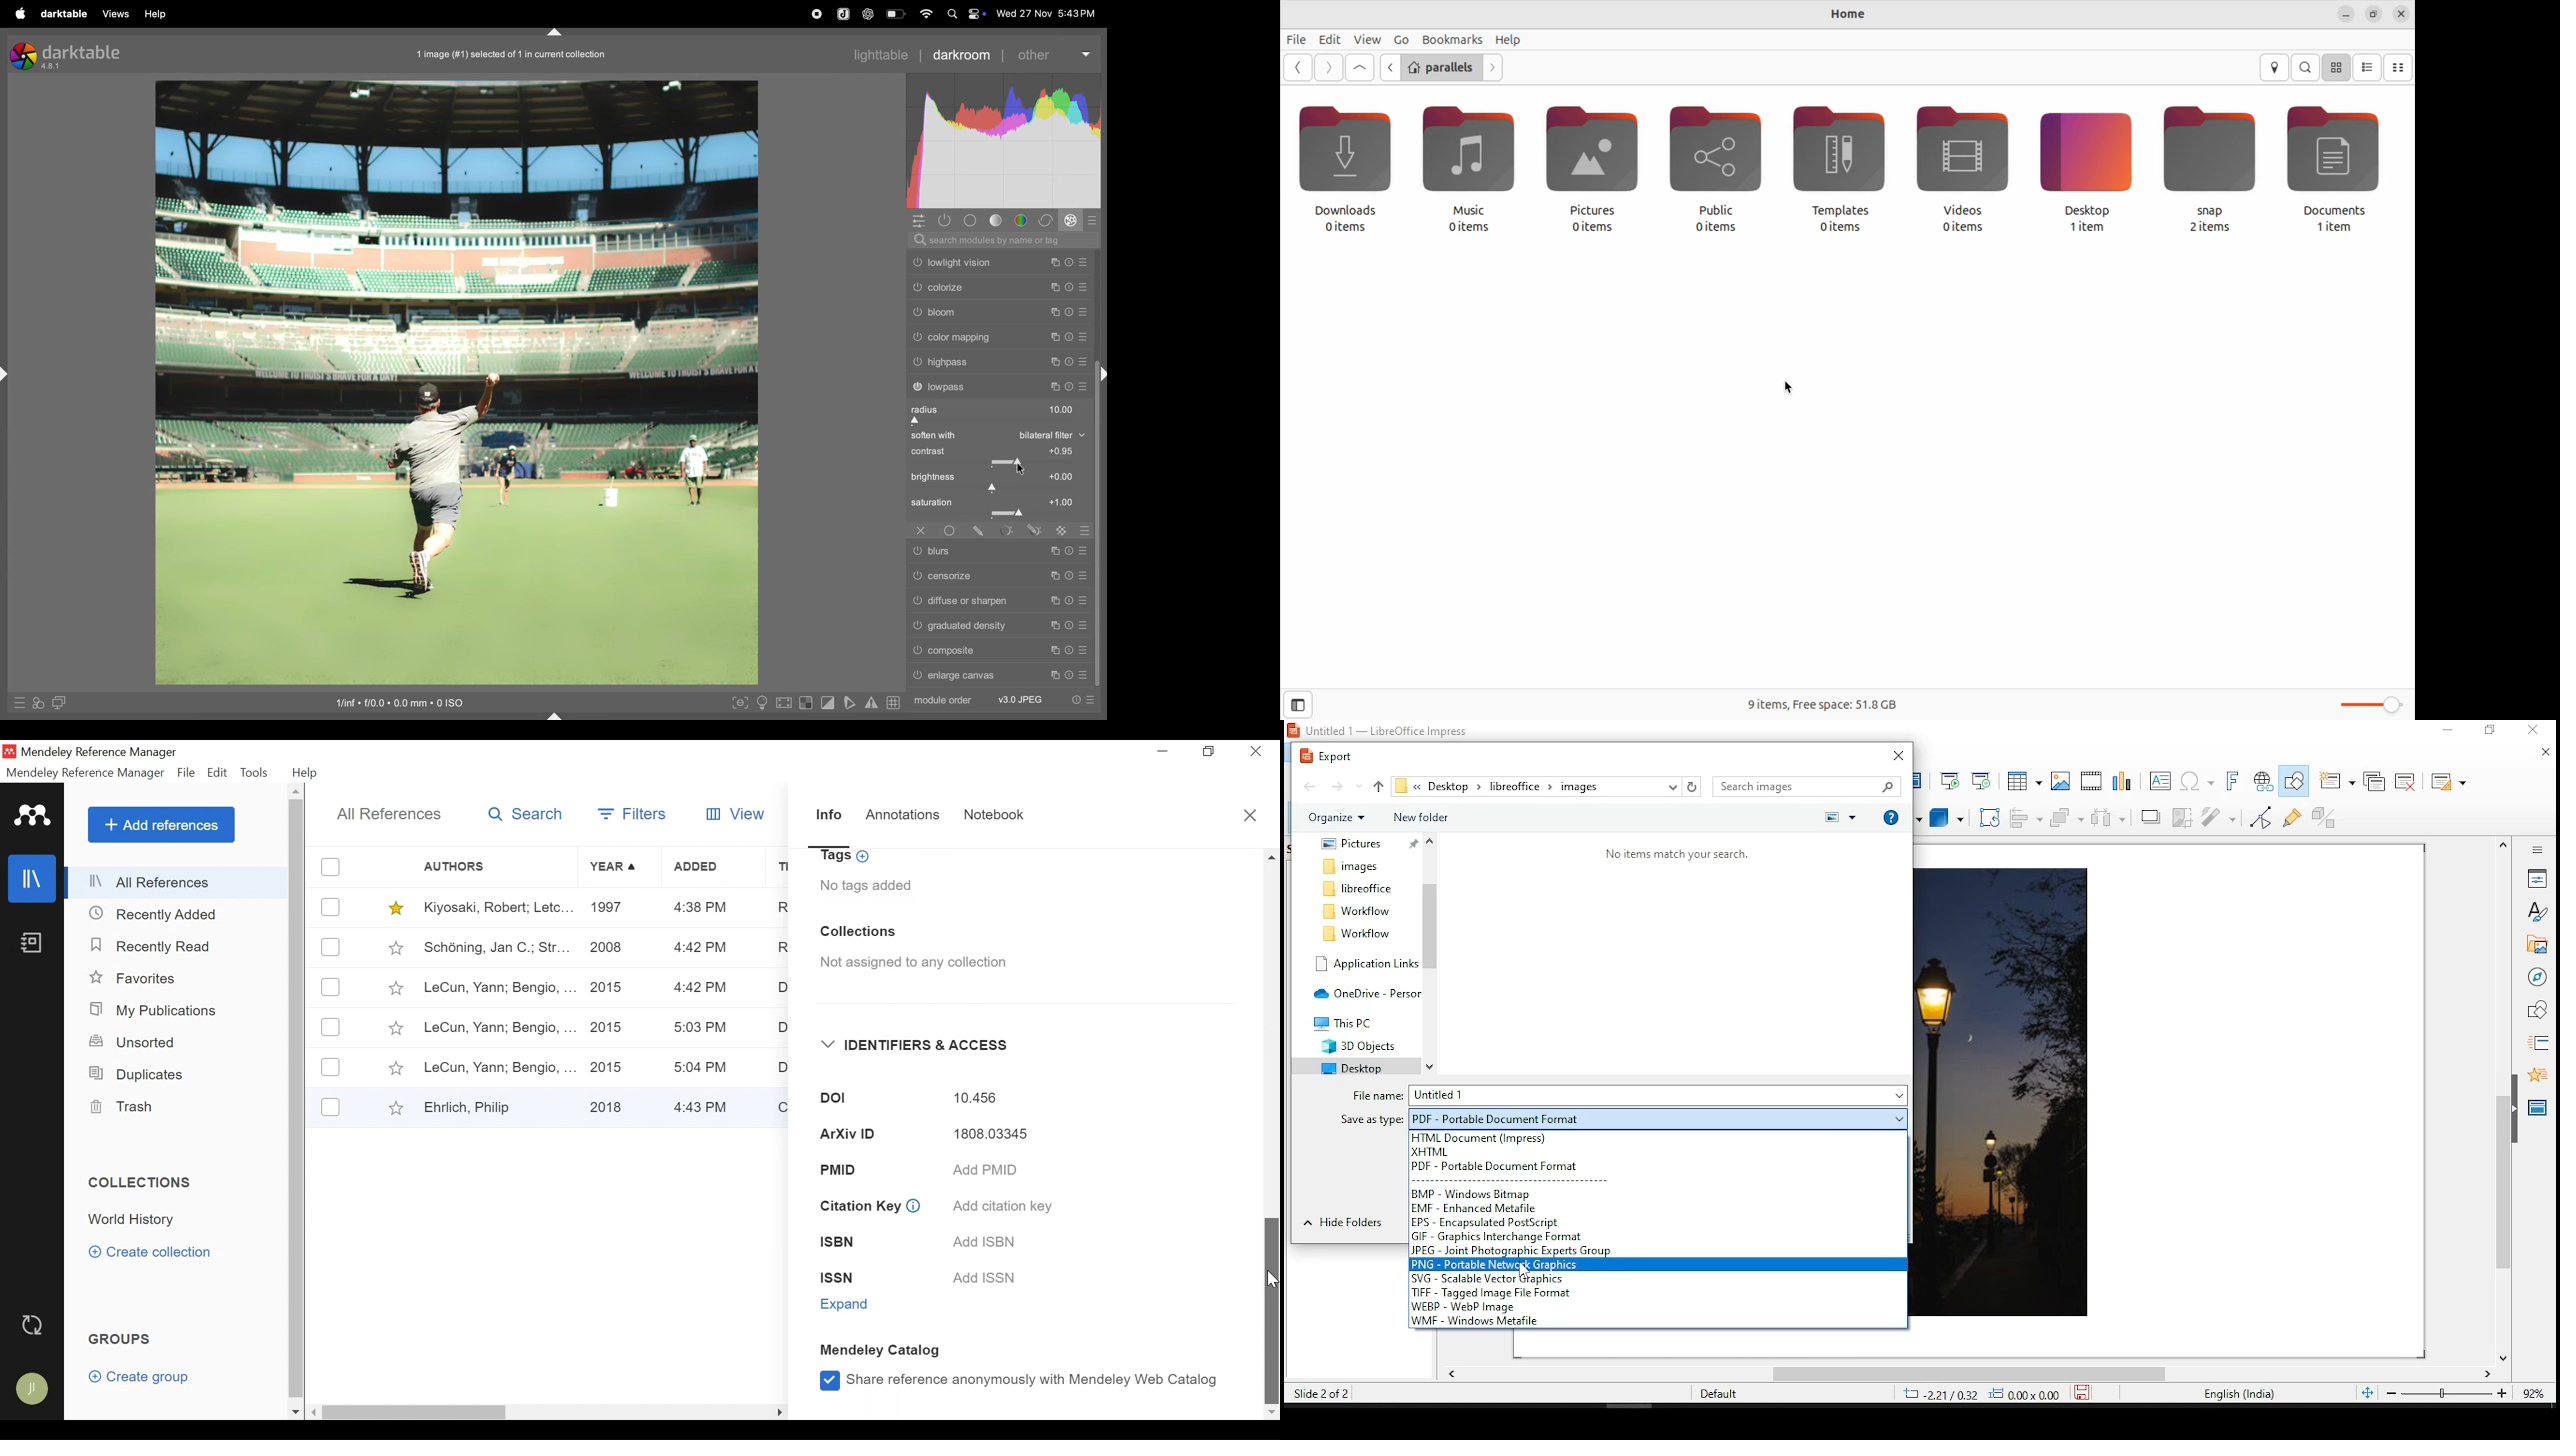 The width and height of the screenshot is (2576, 1456). Describe the element at coordinates (1593, 169) in the screenshot. I see `pictures` at that location.